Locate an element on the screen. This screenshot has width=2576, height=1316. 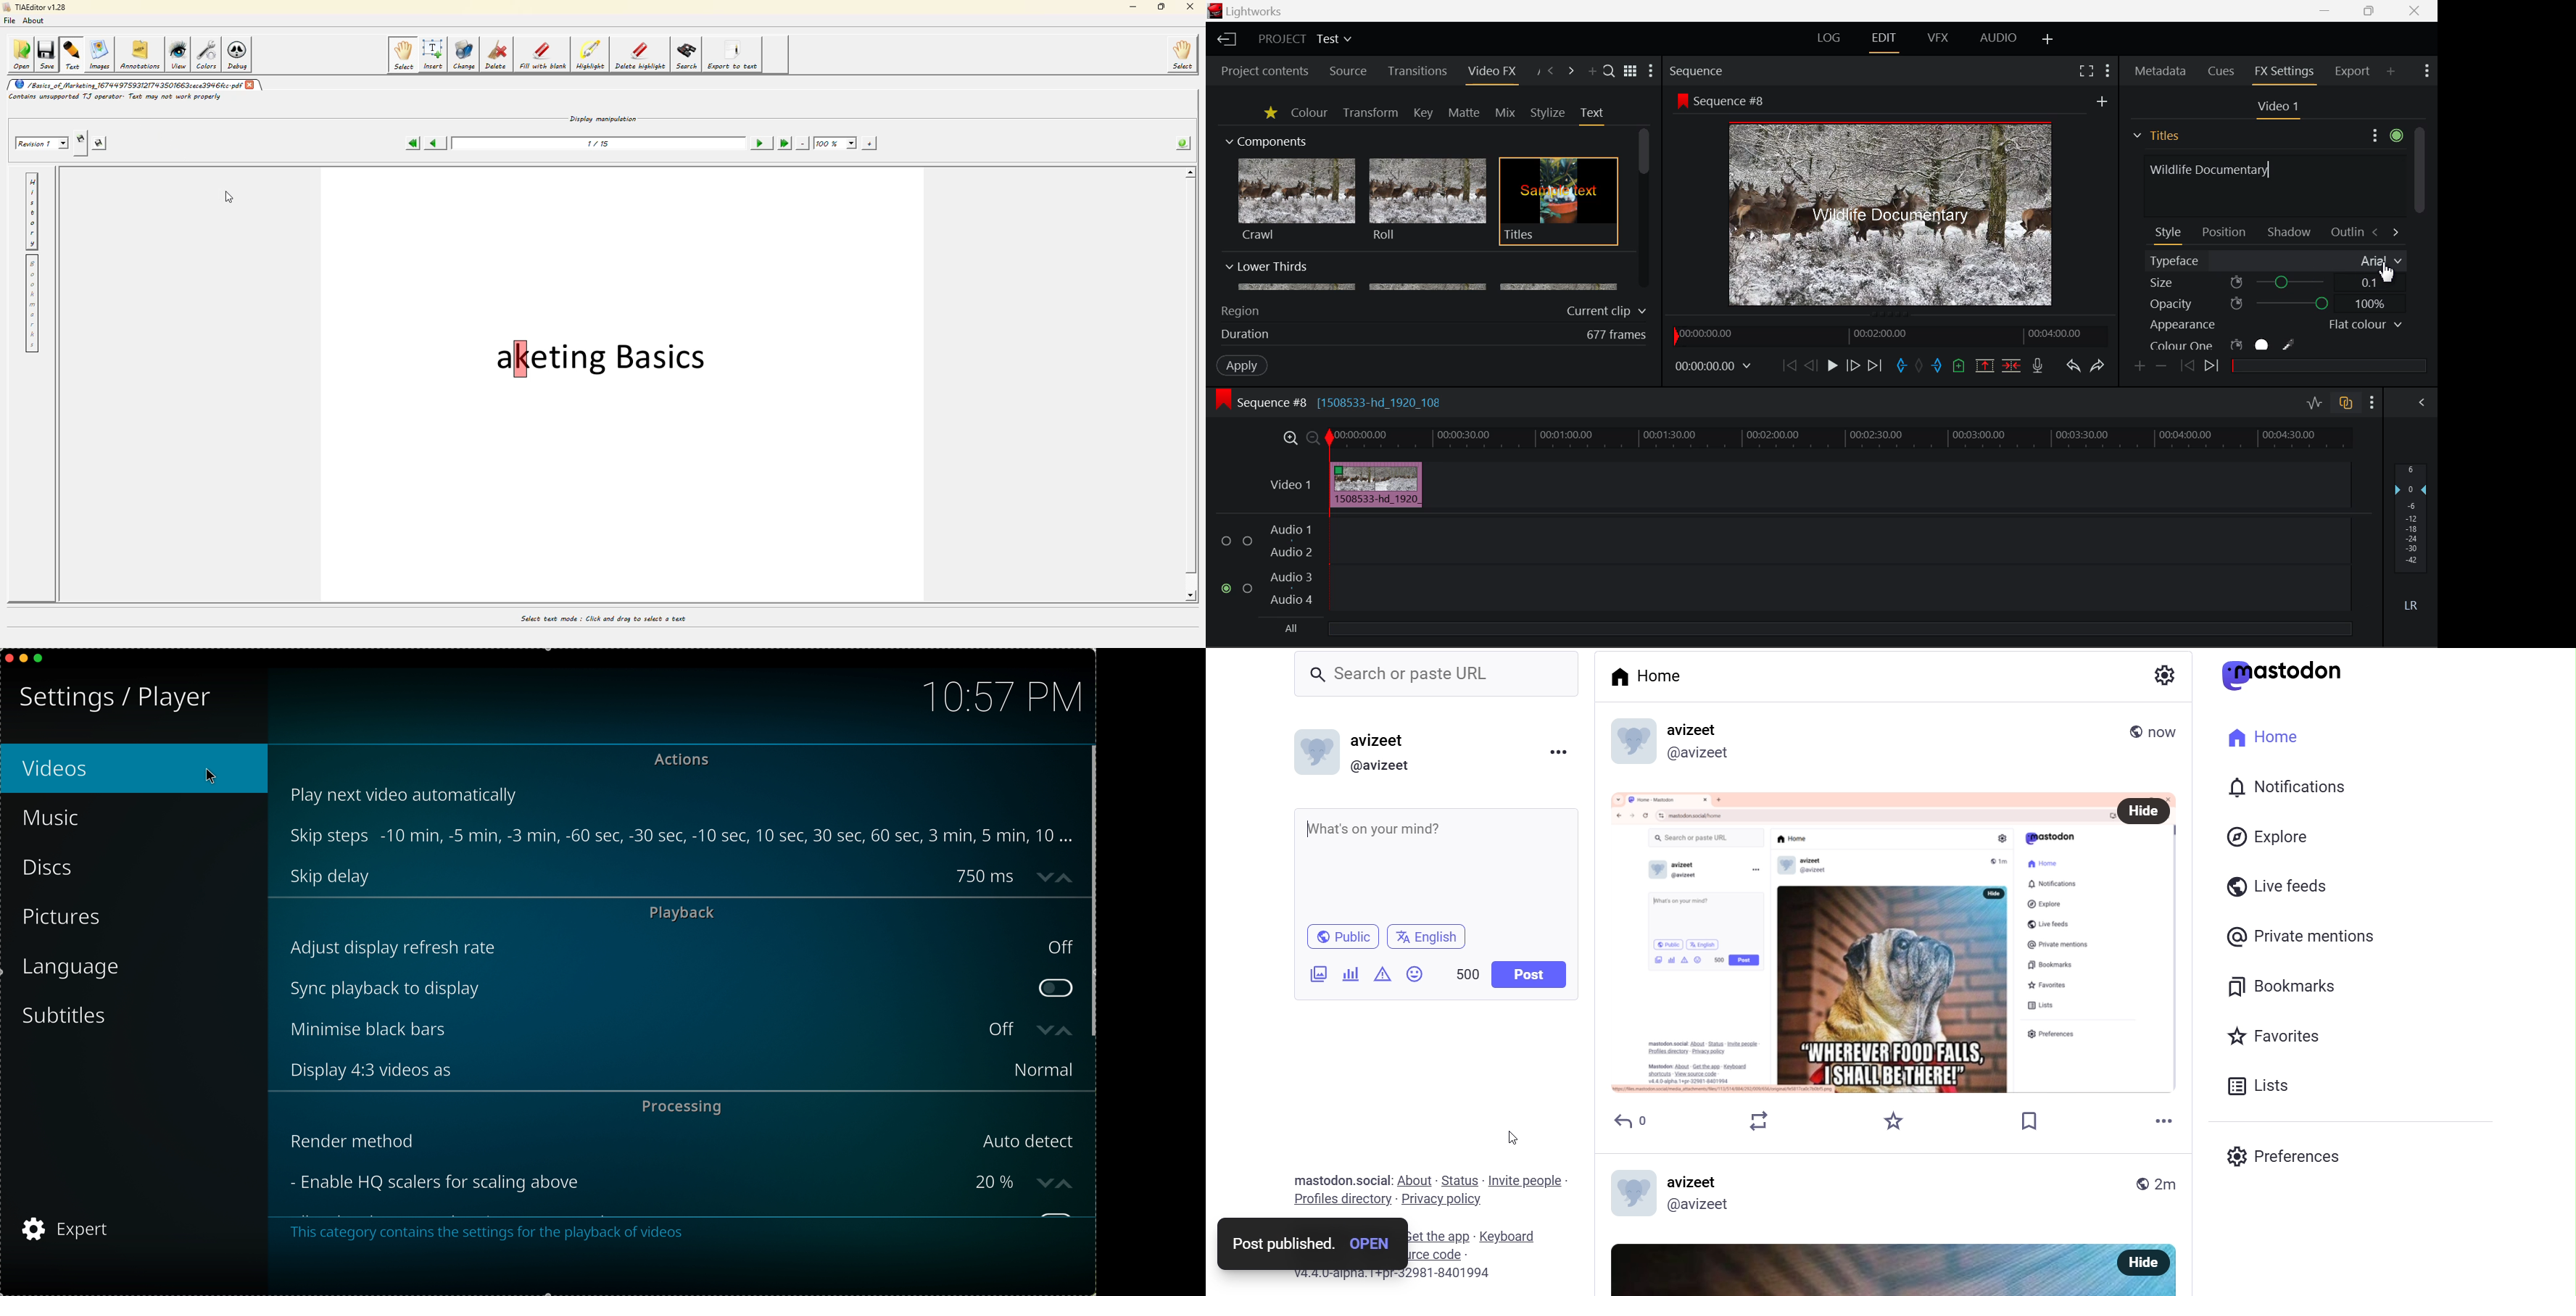
Add keyframe is located at coordinates (2141, 367).